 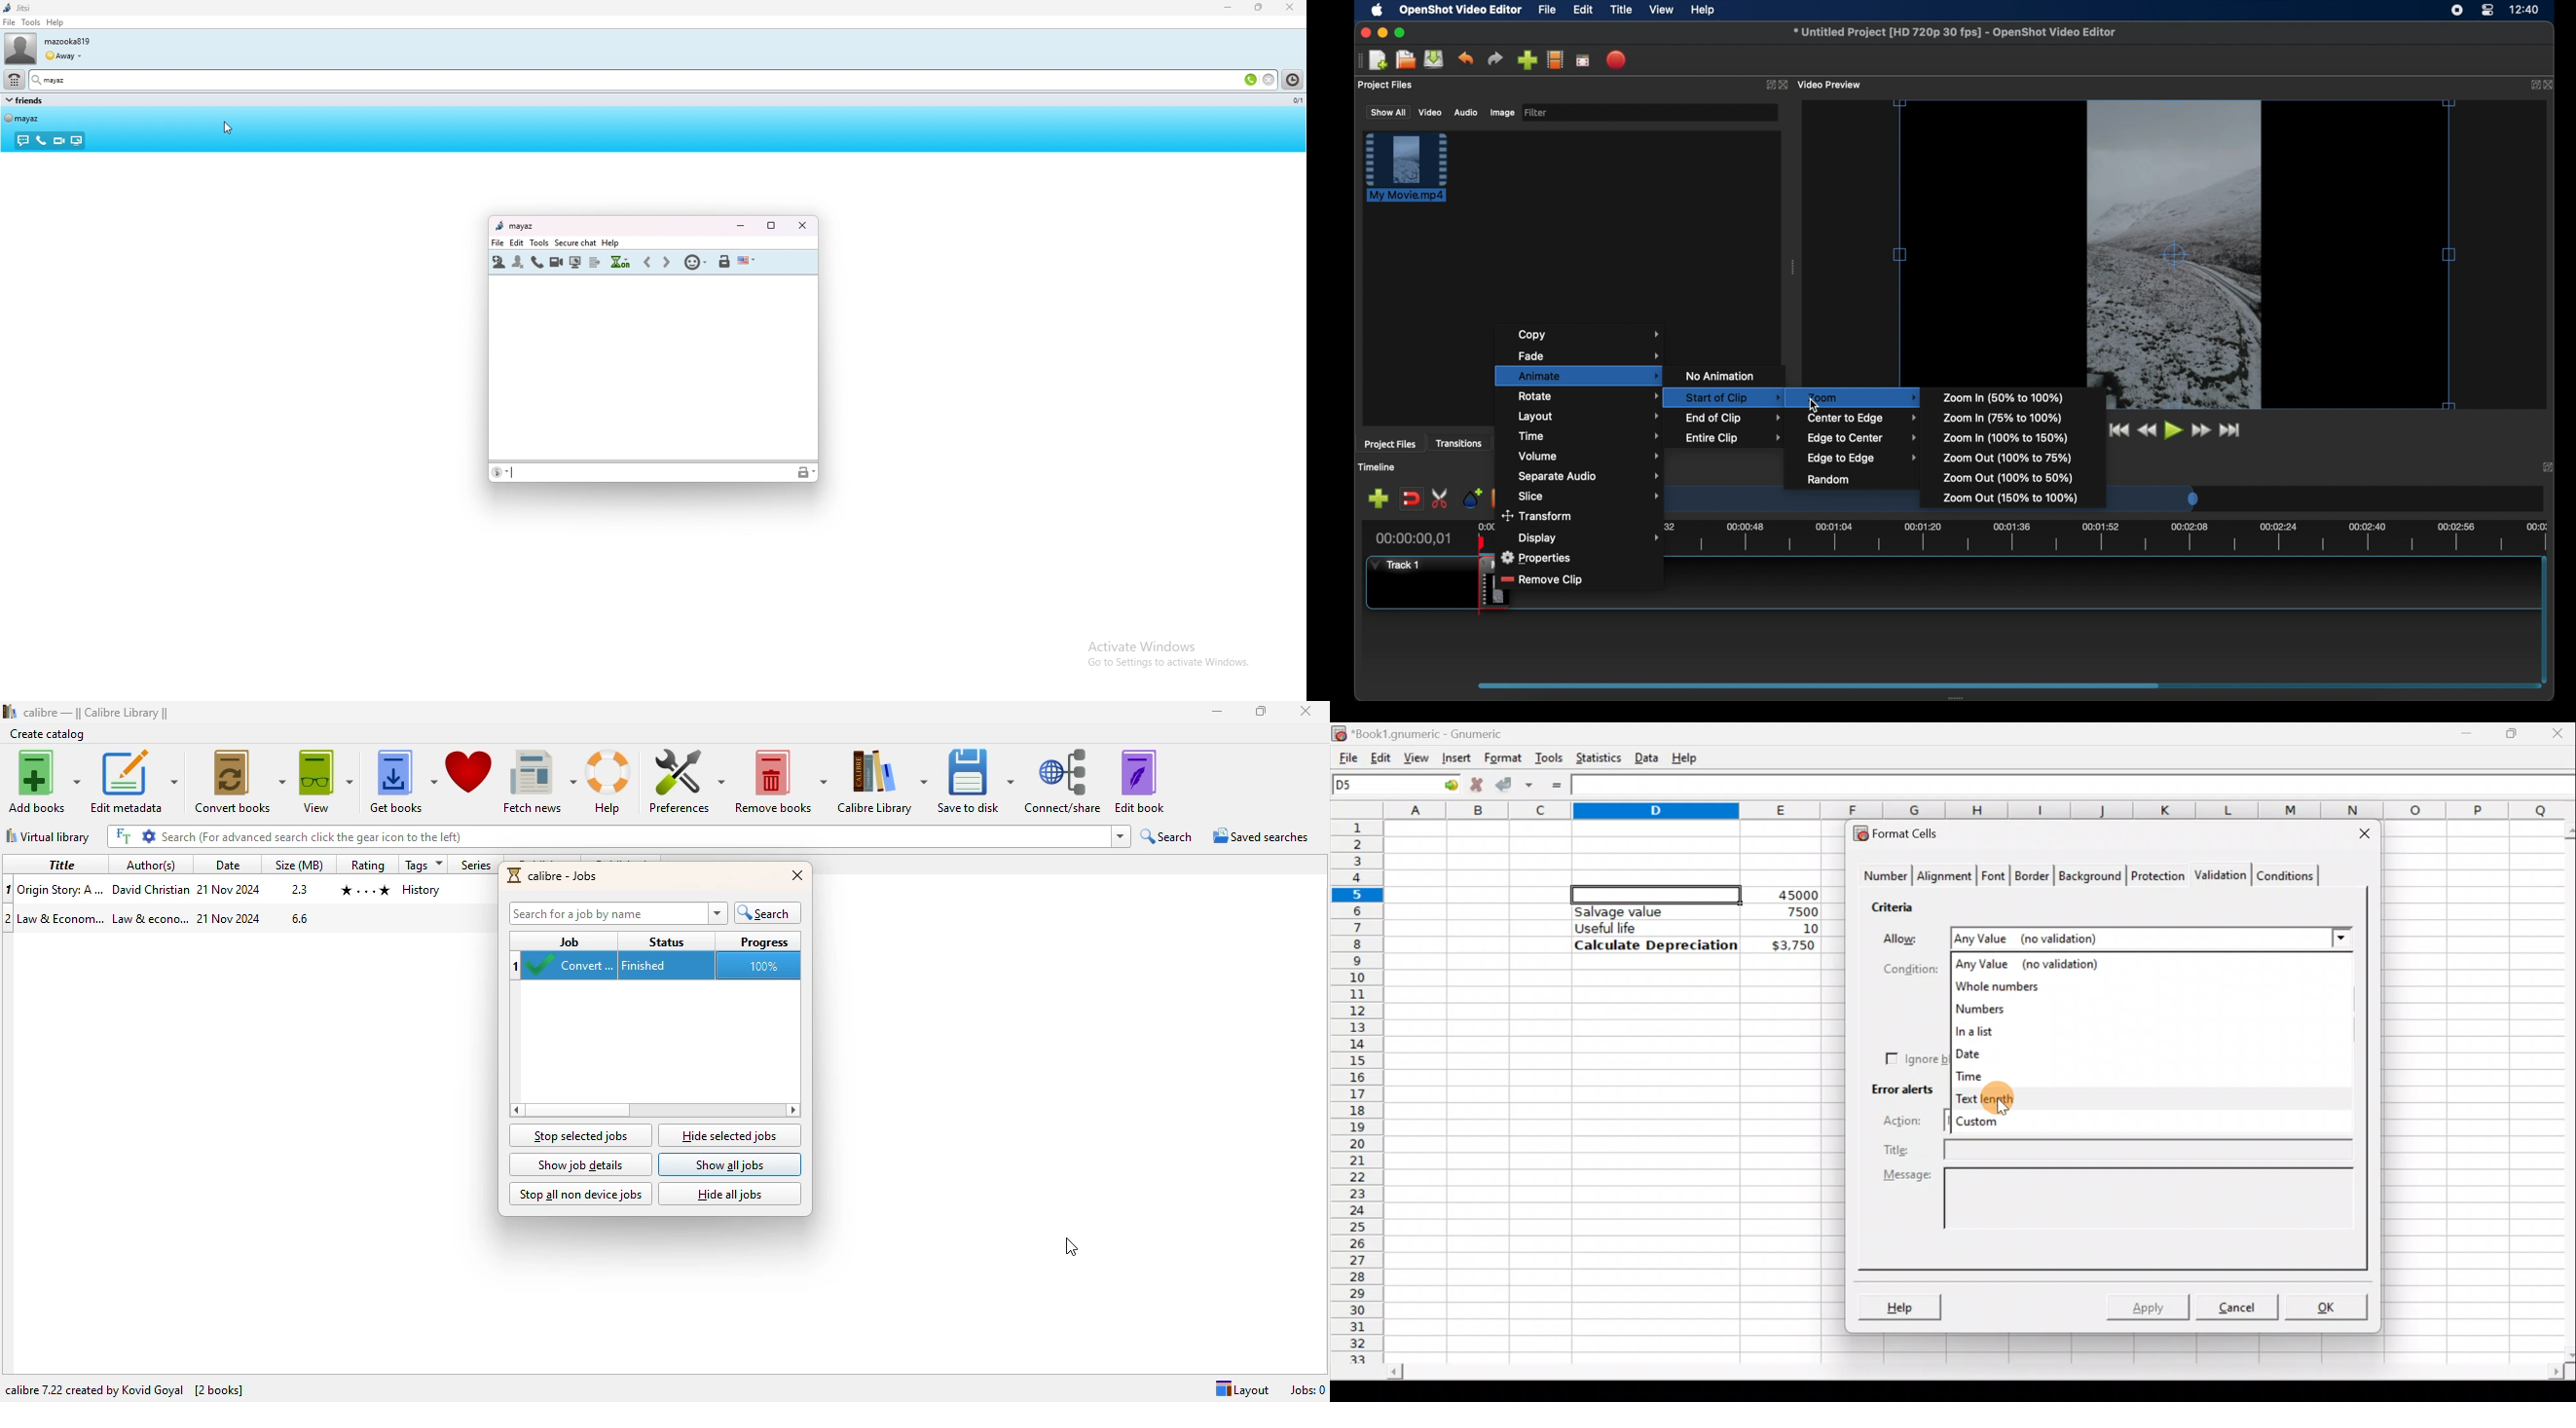 I want to click on 45000, so click(x=1793, y=895).